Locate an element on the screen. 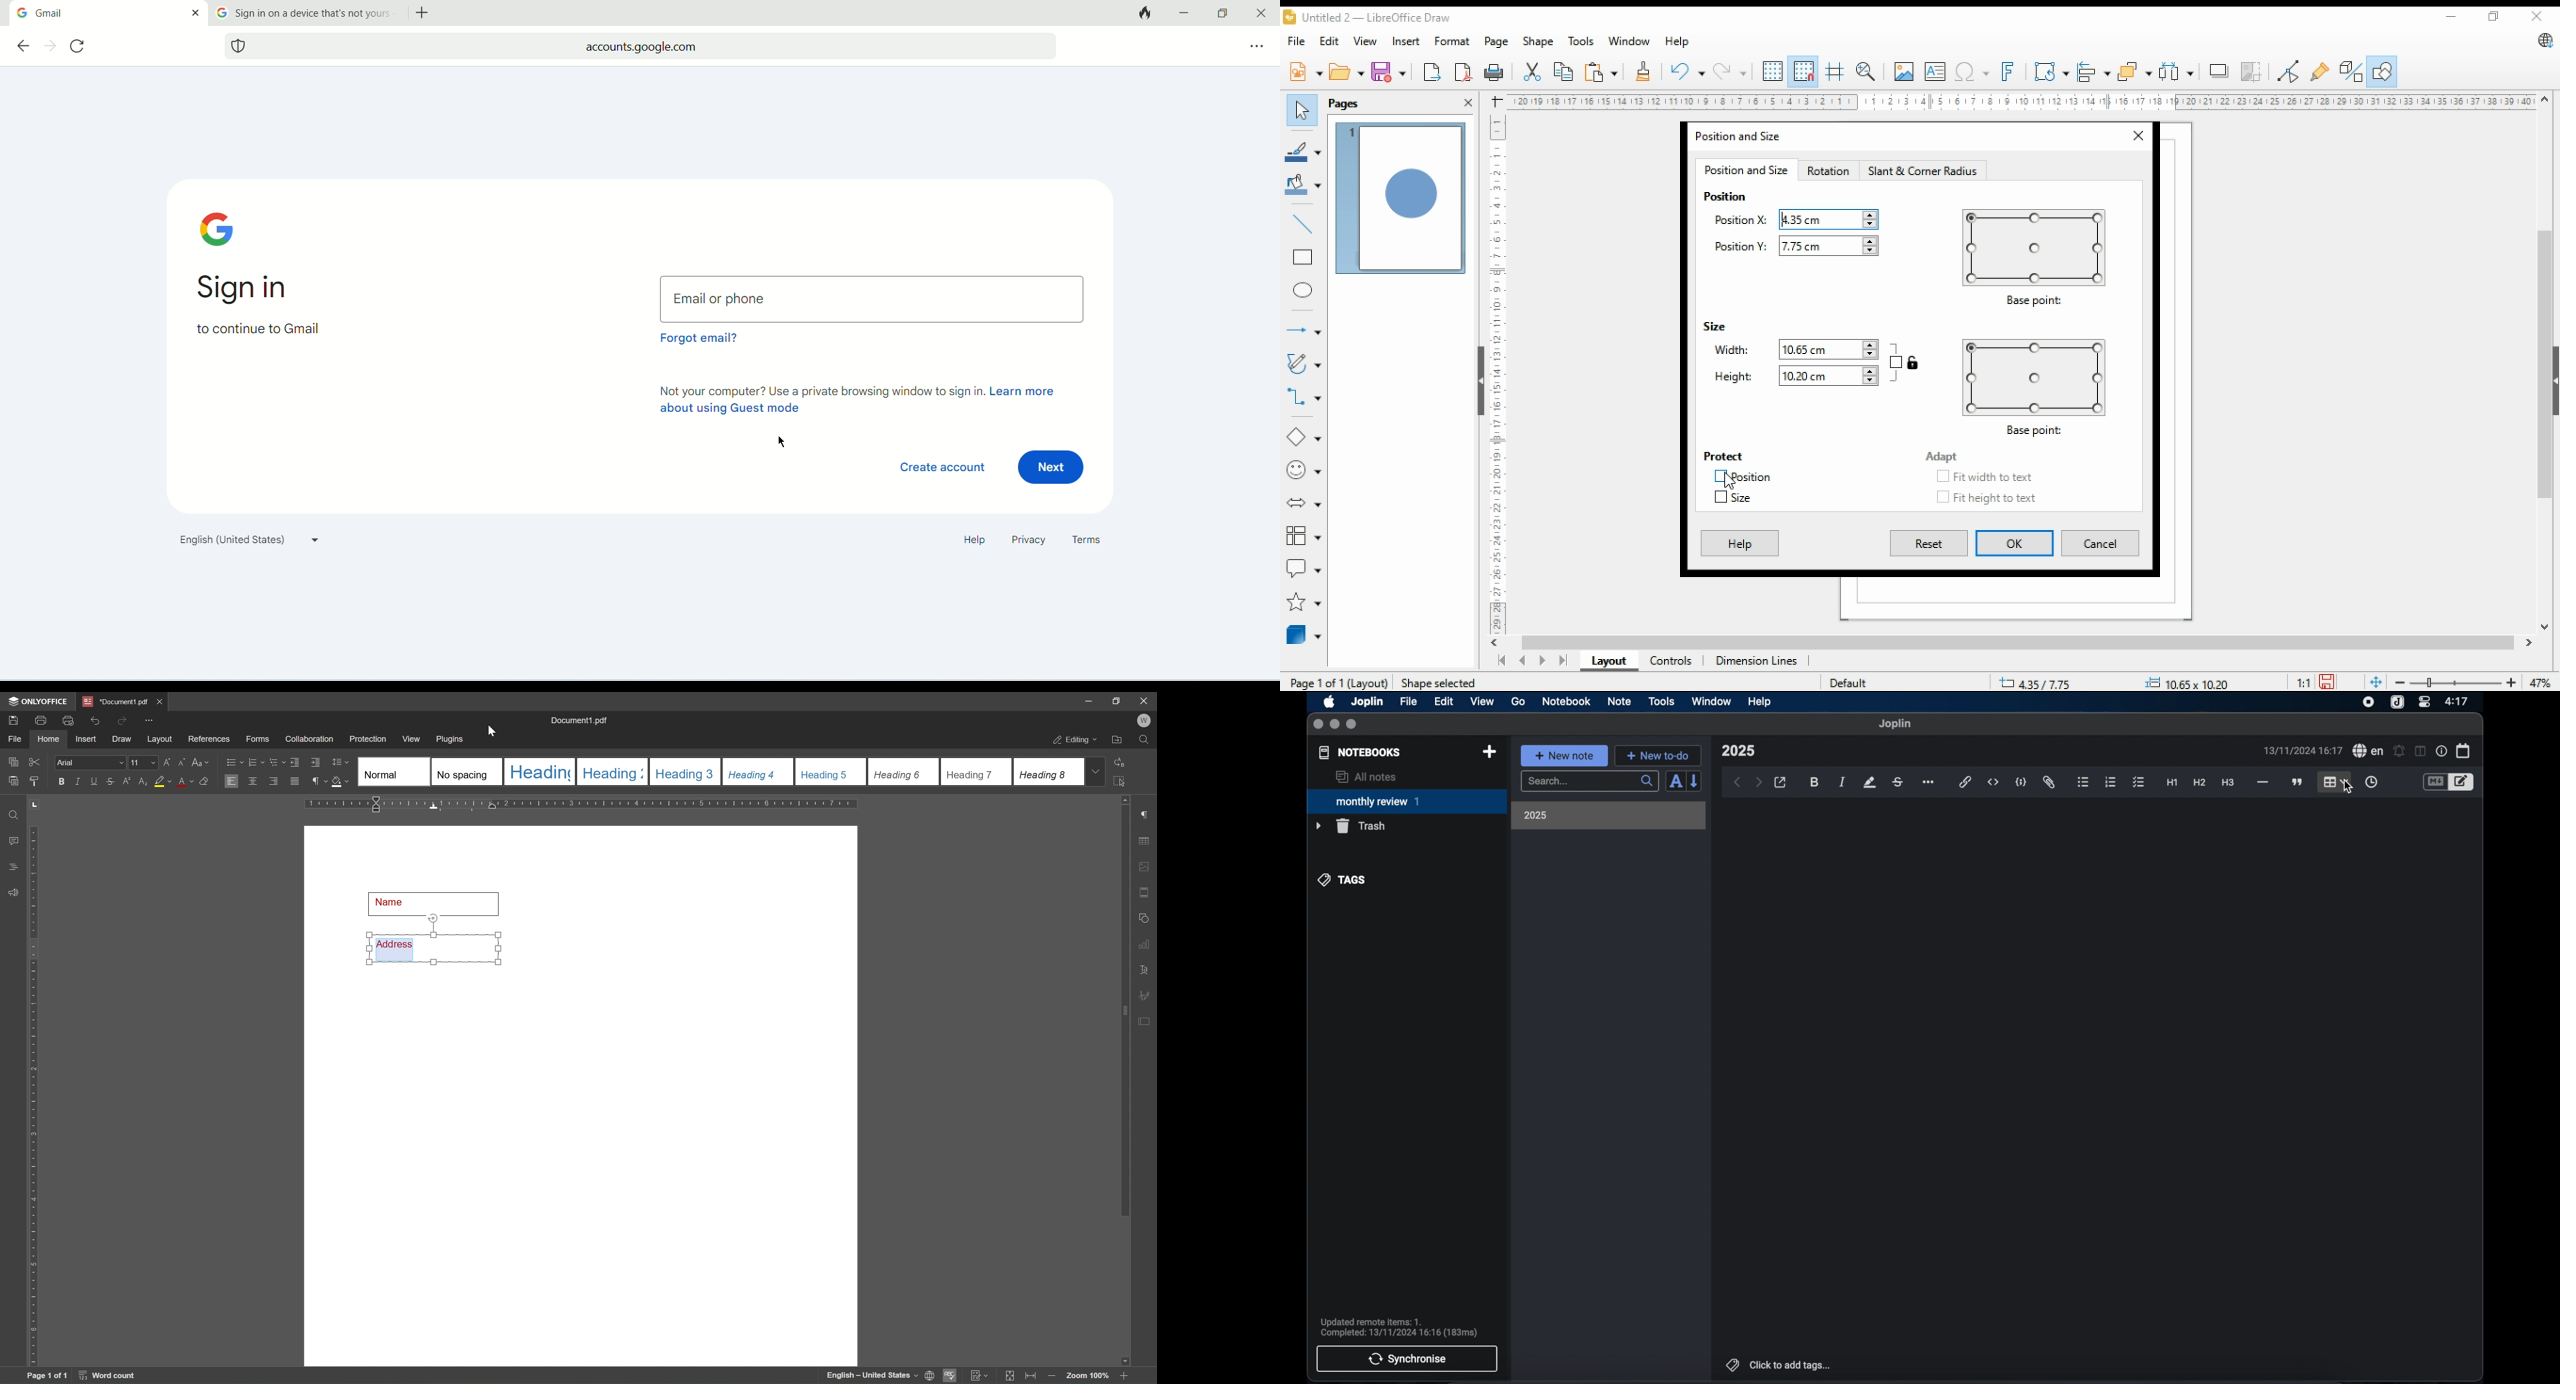 The image size is (2576, 1400). zoom slider is located at coordinates (2456, 681).